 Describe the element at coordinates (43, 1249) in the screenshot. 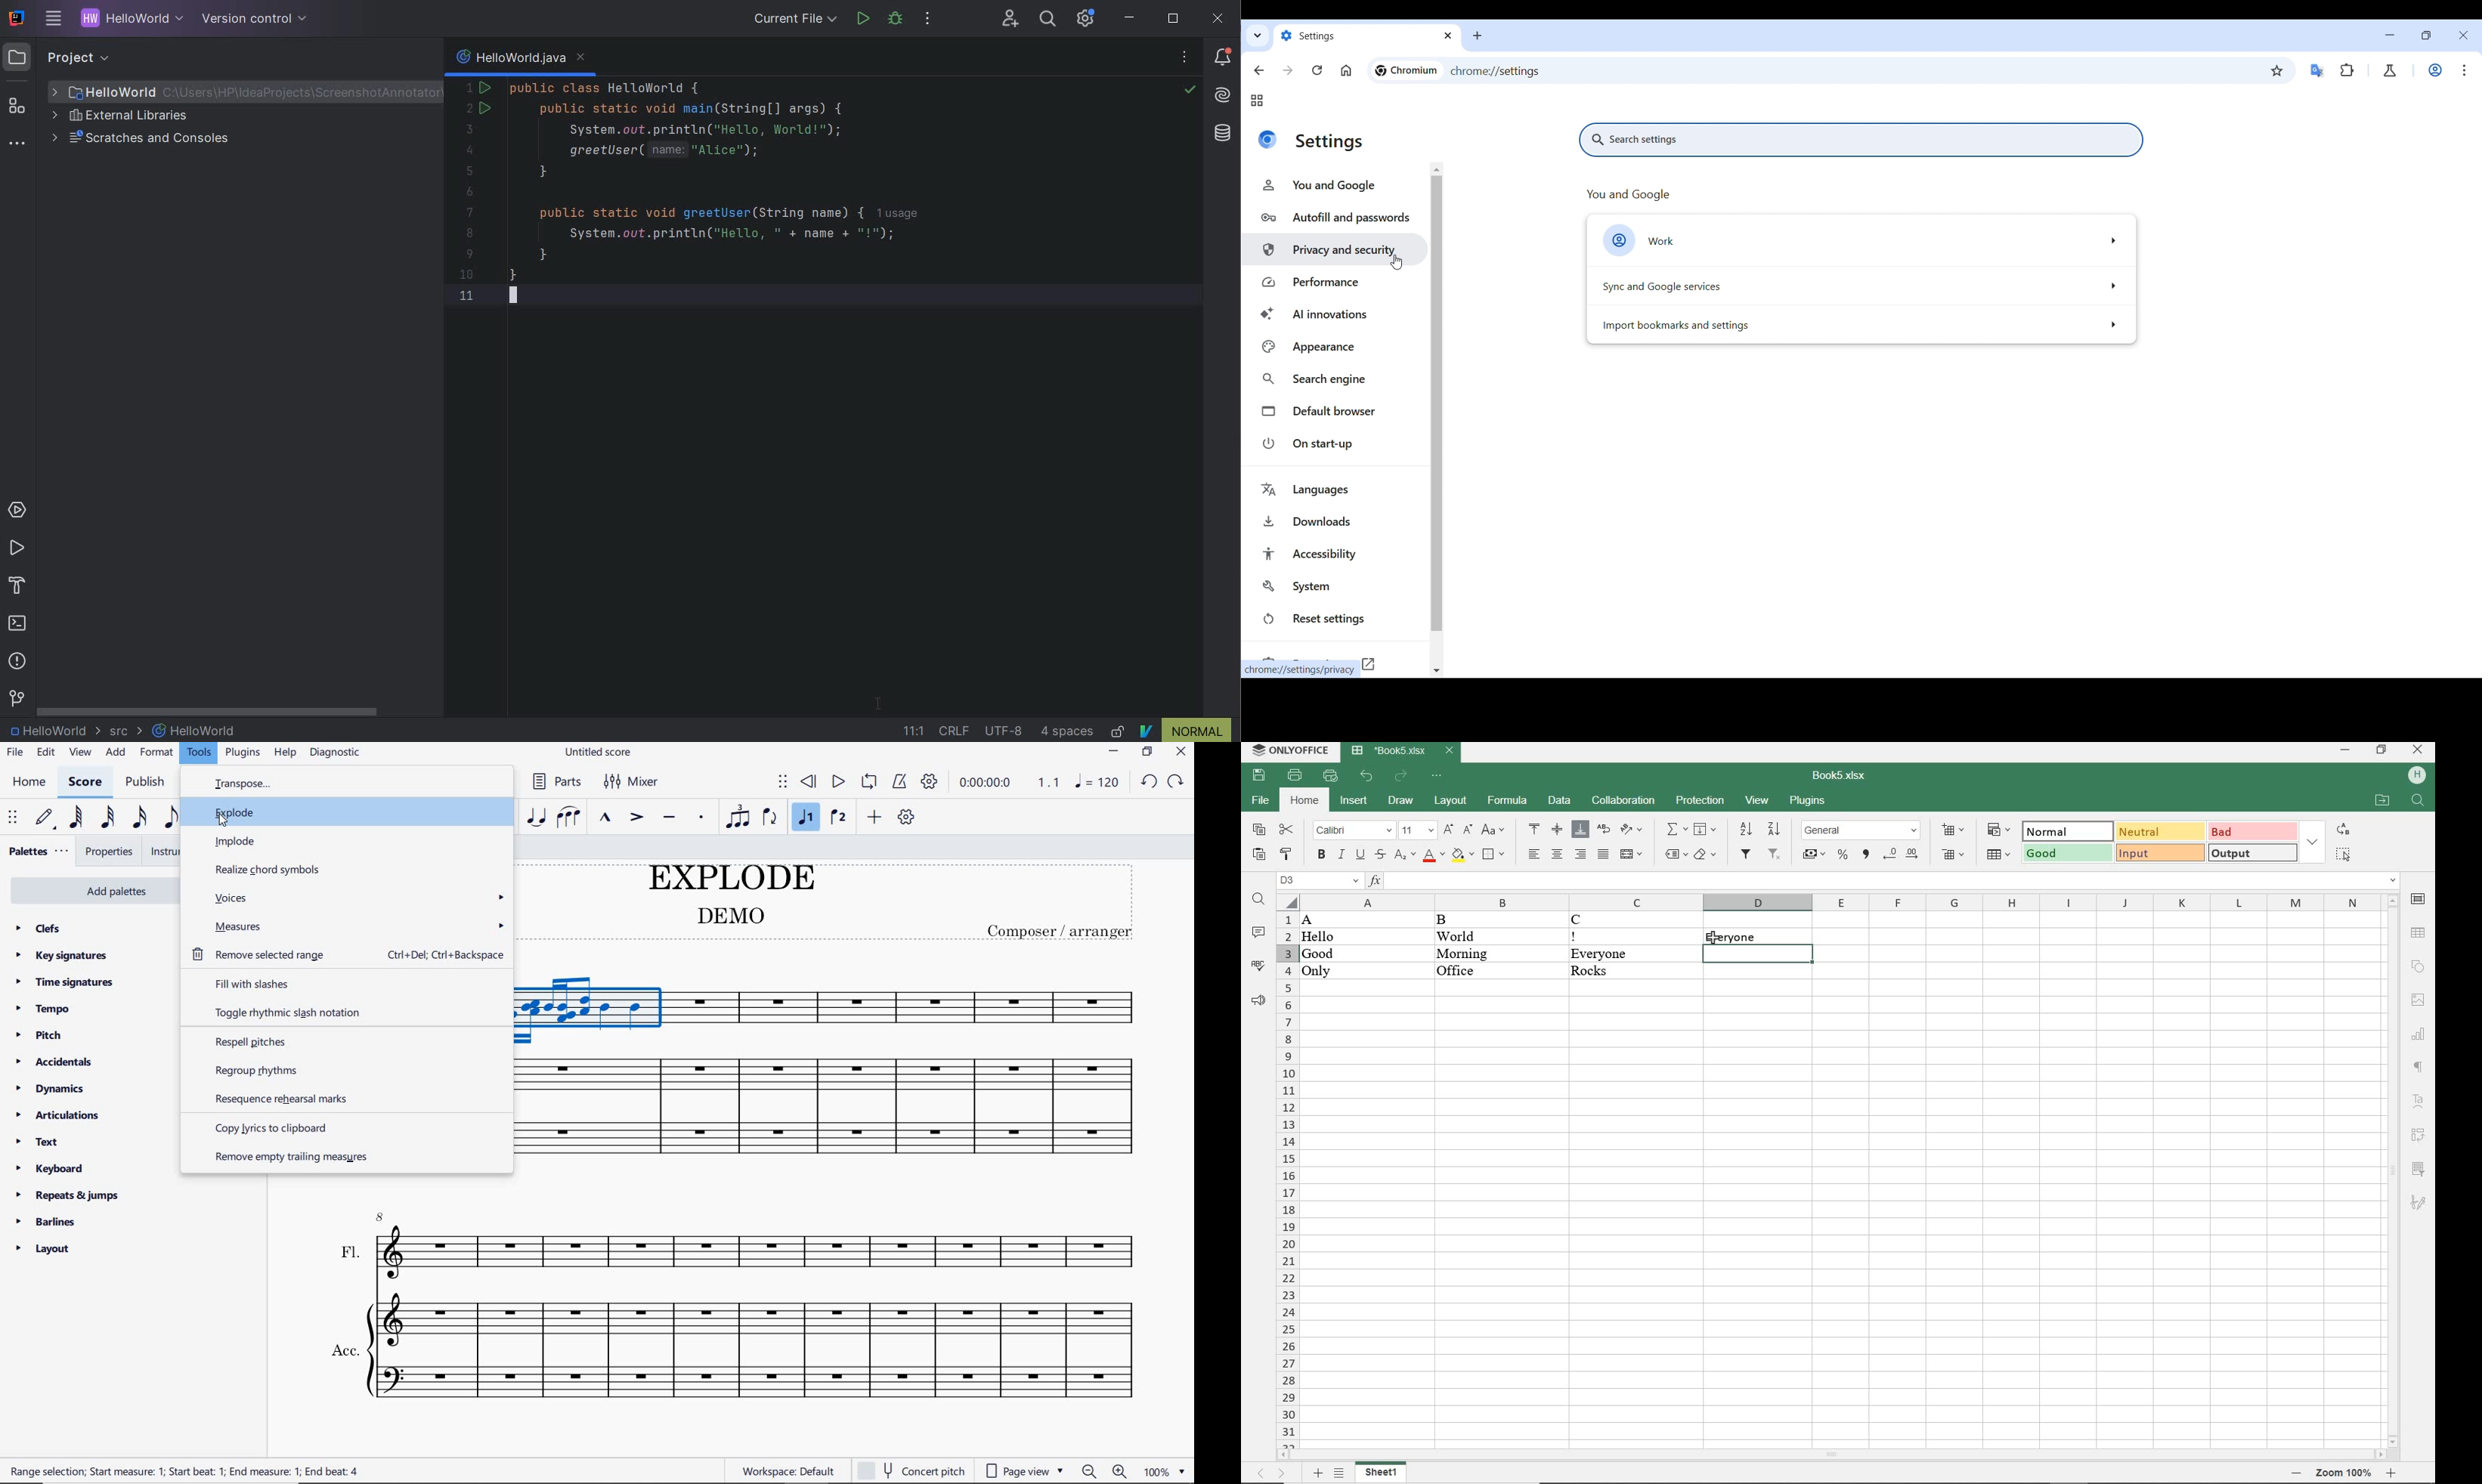

I see `layout` at that location.